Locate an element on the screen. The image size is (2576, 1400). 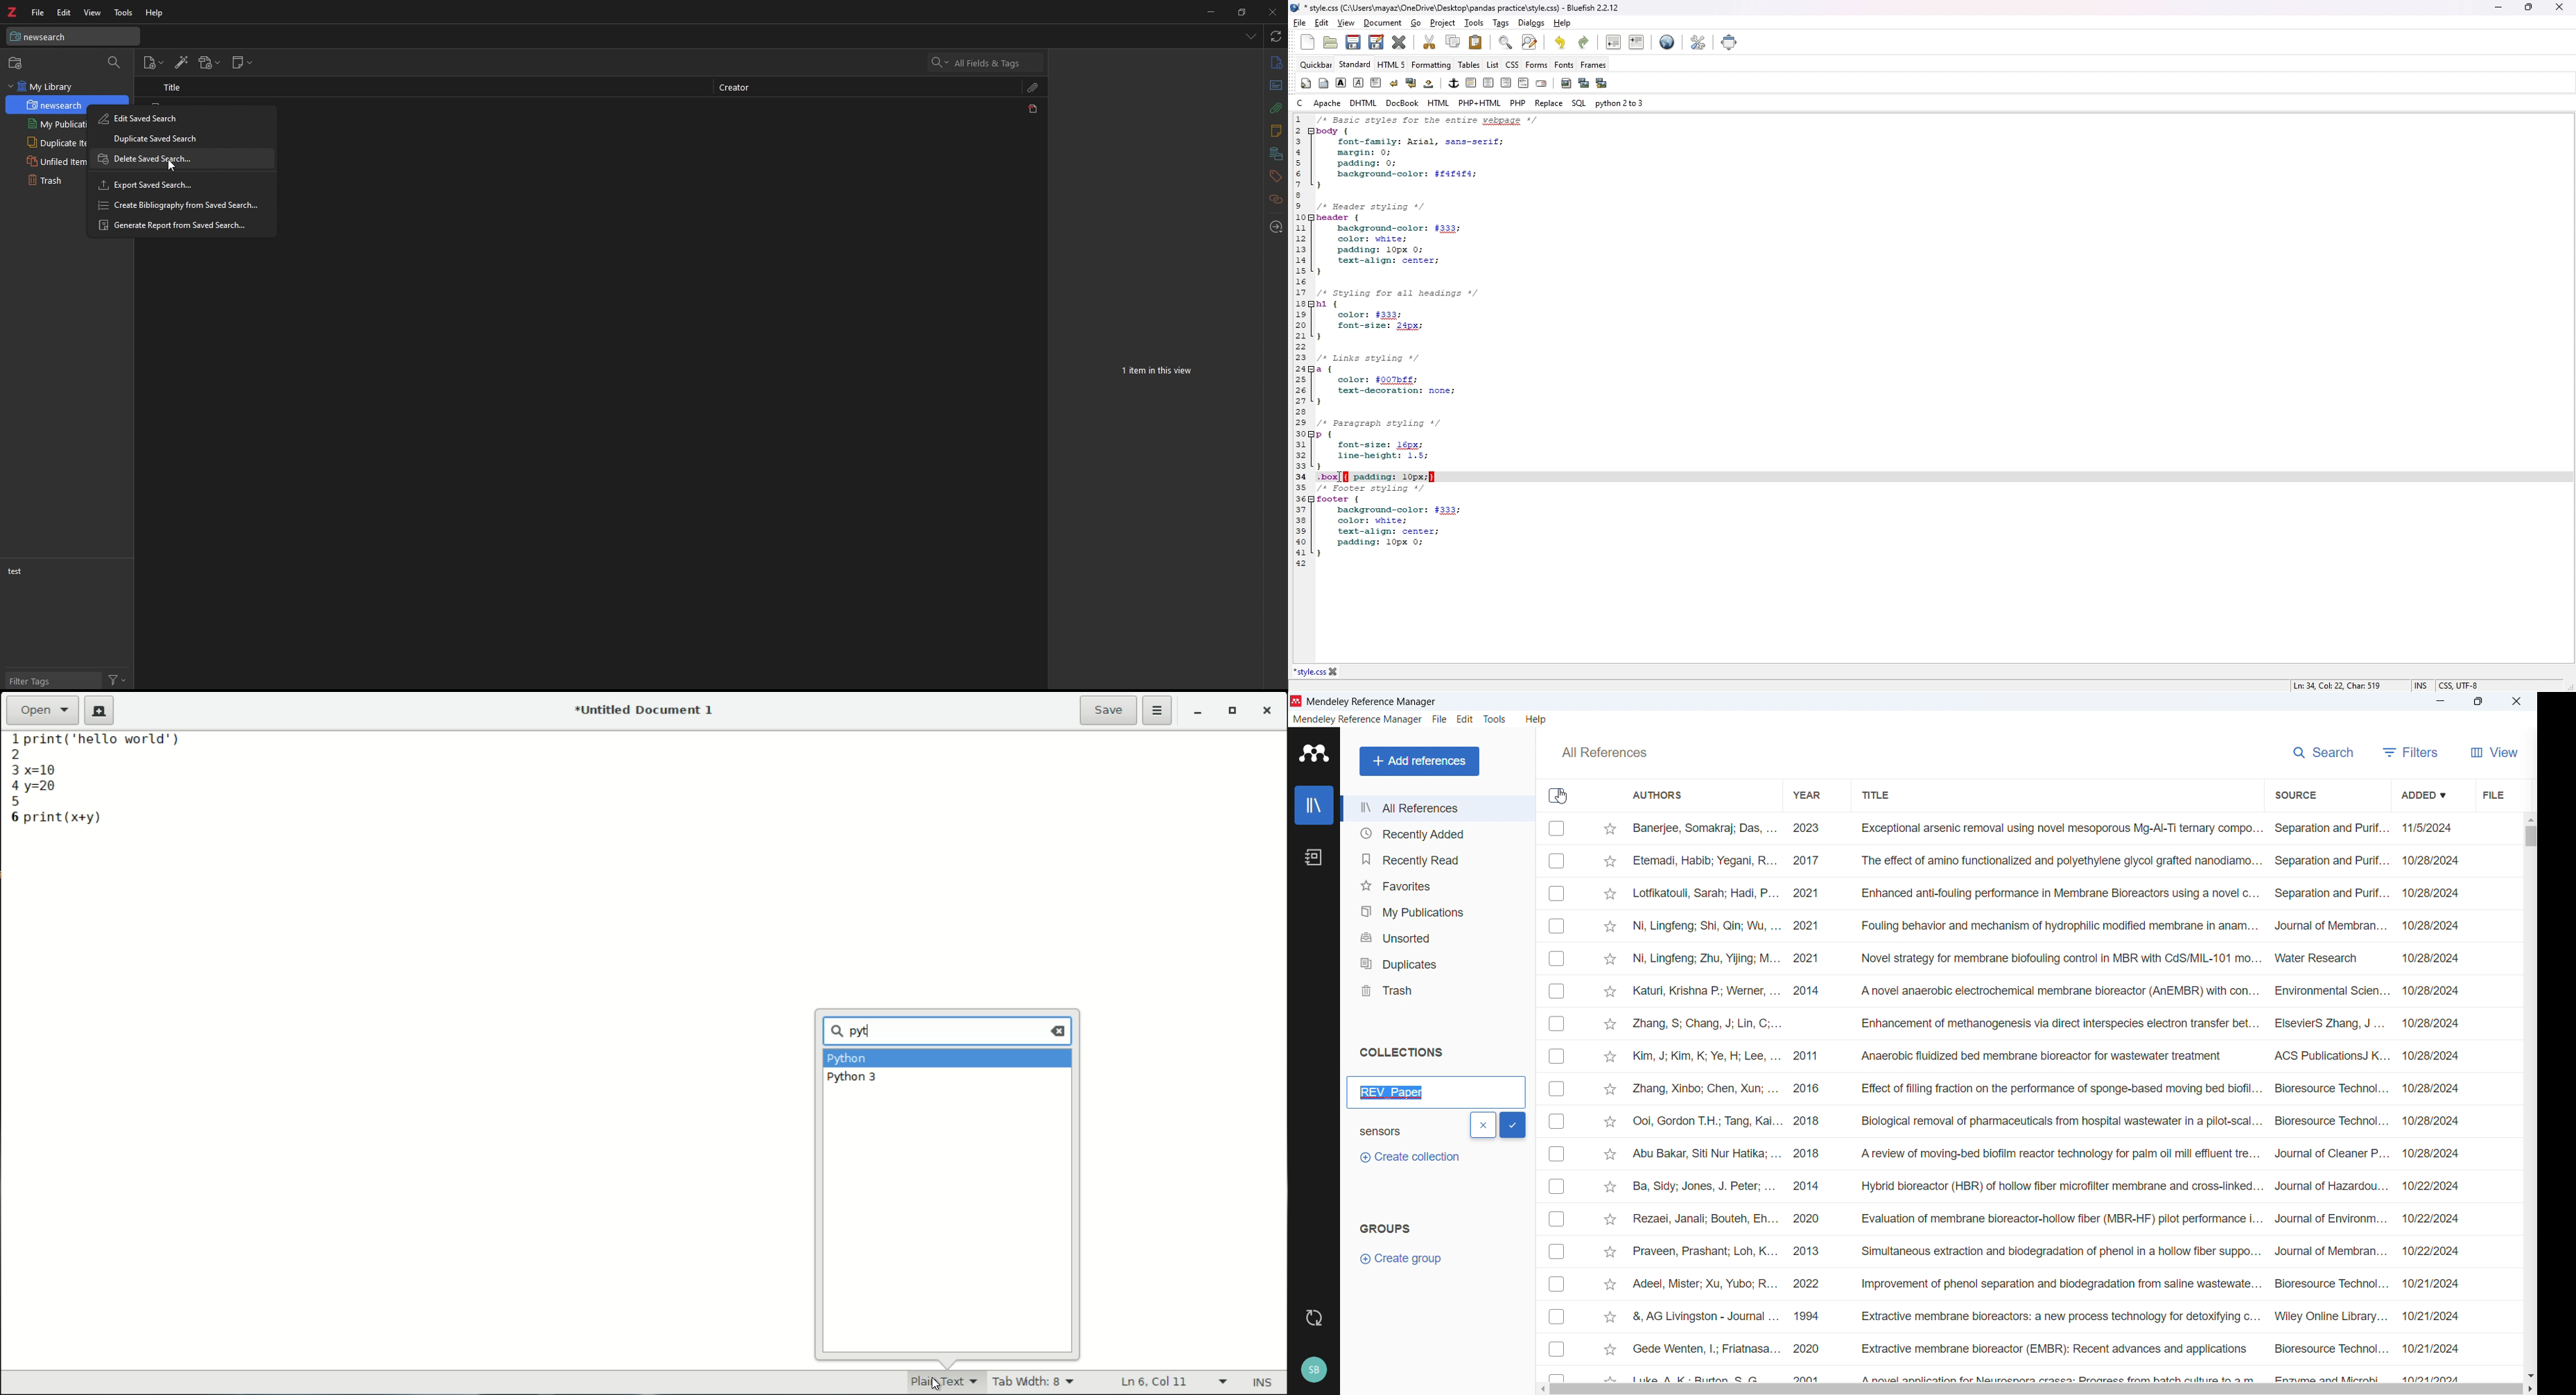
Help is located at coordinates (150, 12).